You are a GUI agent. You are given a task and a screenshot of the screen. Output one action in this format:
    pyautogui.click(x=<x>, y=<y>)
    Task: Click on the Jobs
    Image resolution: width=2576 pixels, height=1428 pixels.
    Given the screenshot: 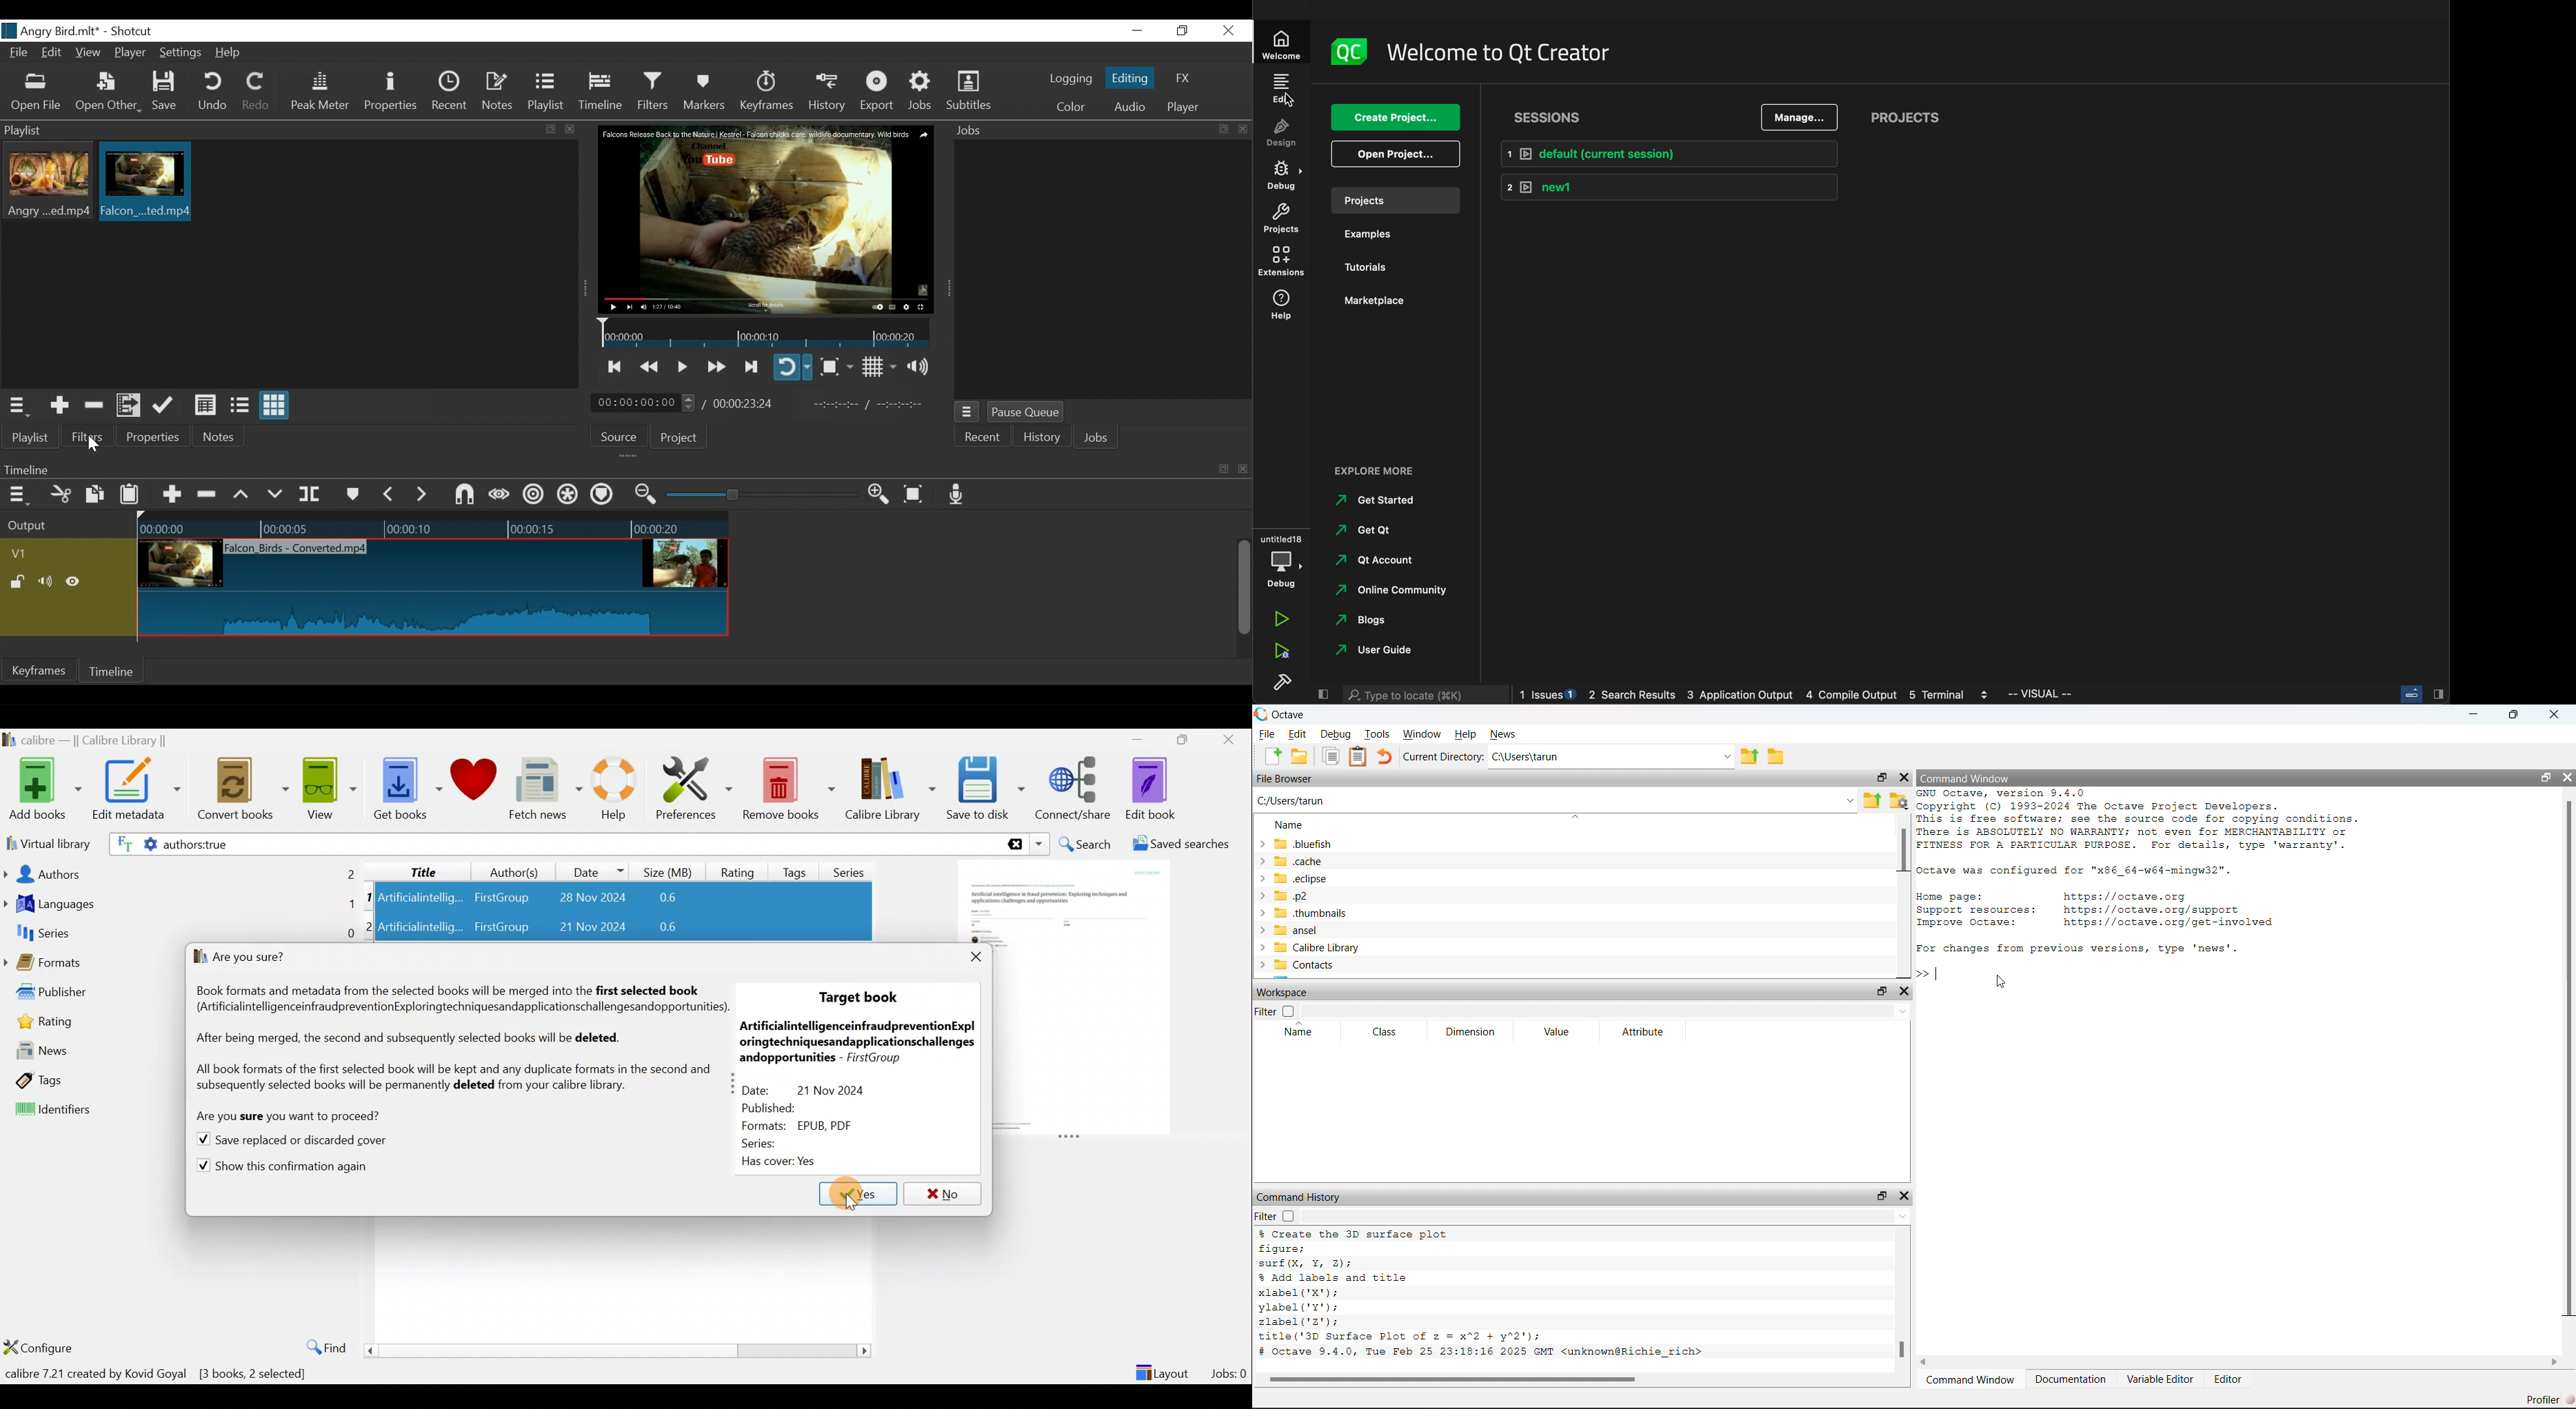 What is the action you would take?
    pyautogui.click(x=921, y=91)
    